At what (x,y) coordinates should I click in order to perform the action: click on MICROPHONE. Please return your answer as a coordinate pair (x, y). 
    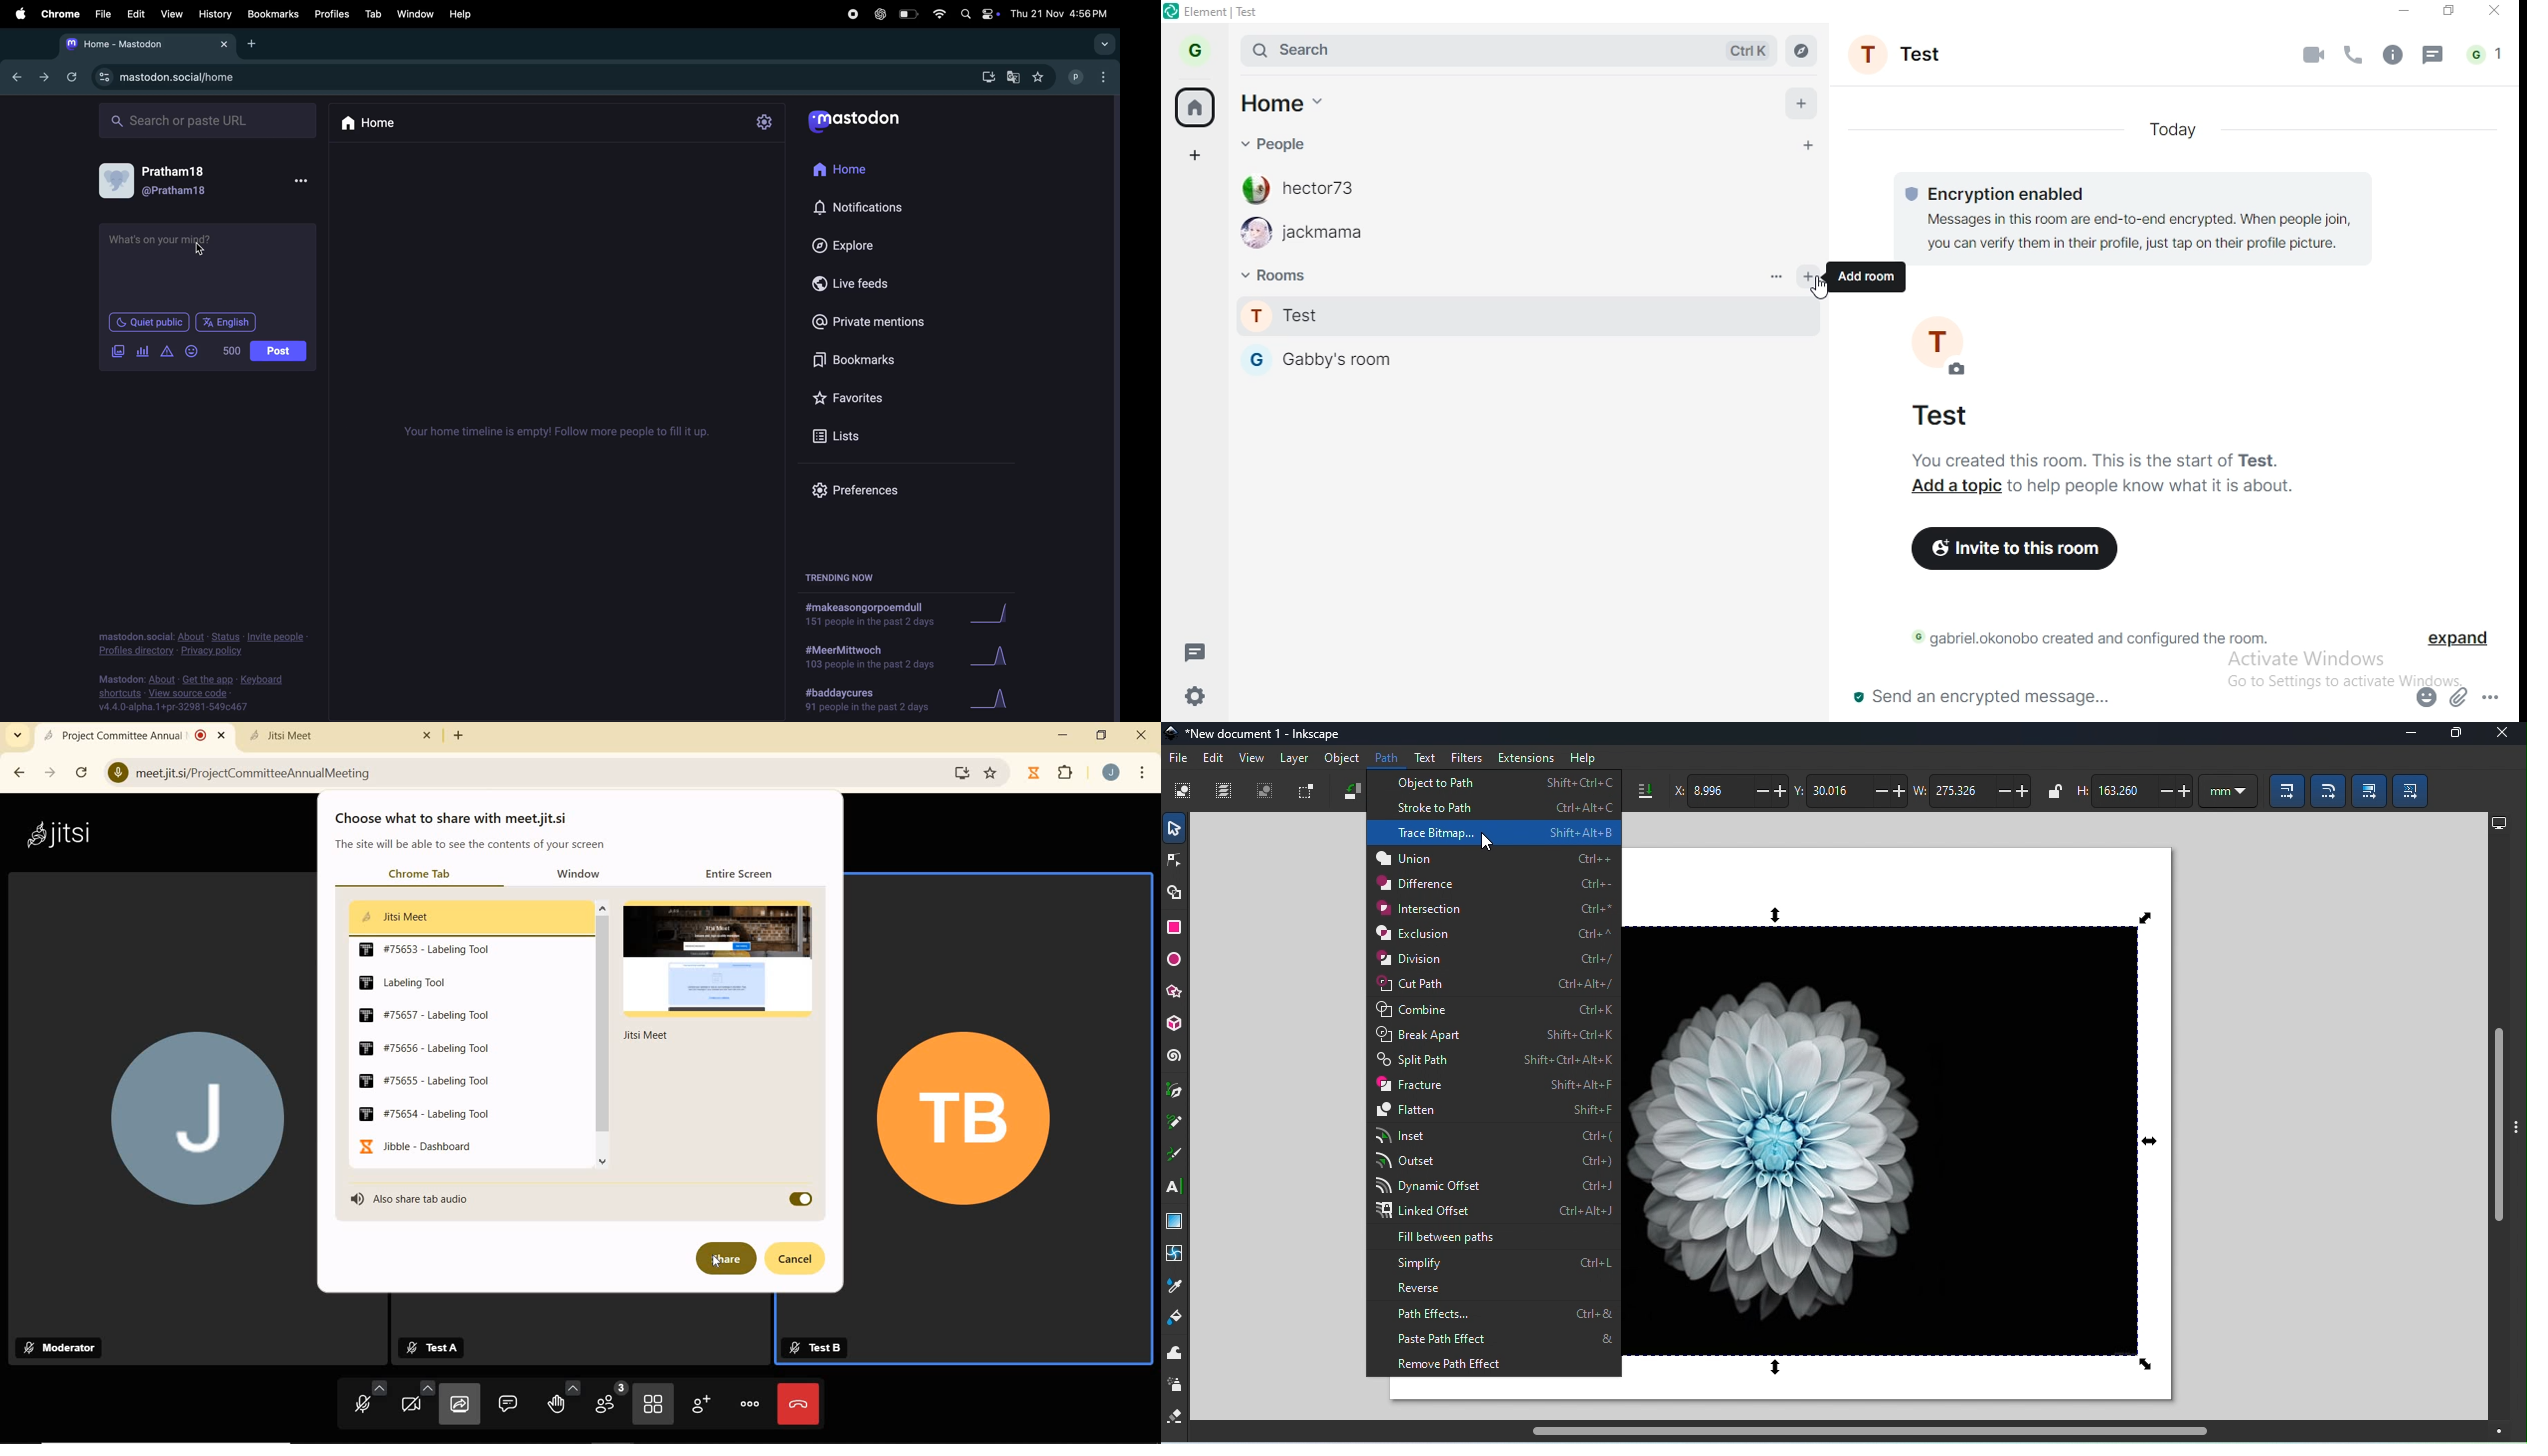
    Looking at the image, I should click on (364, 1403).